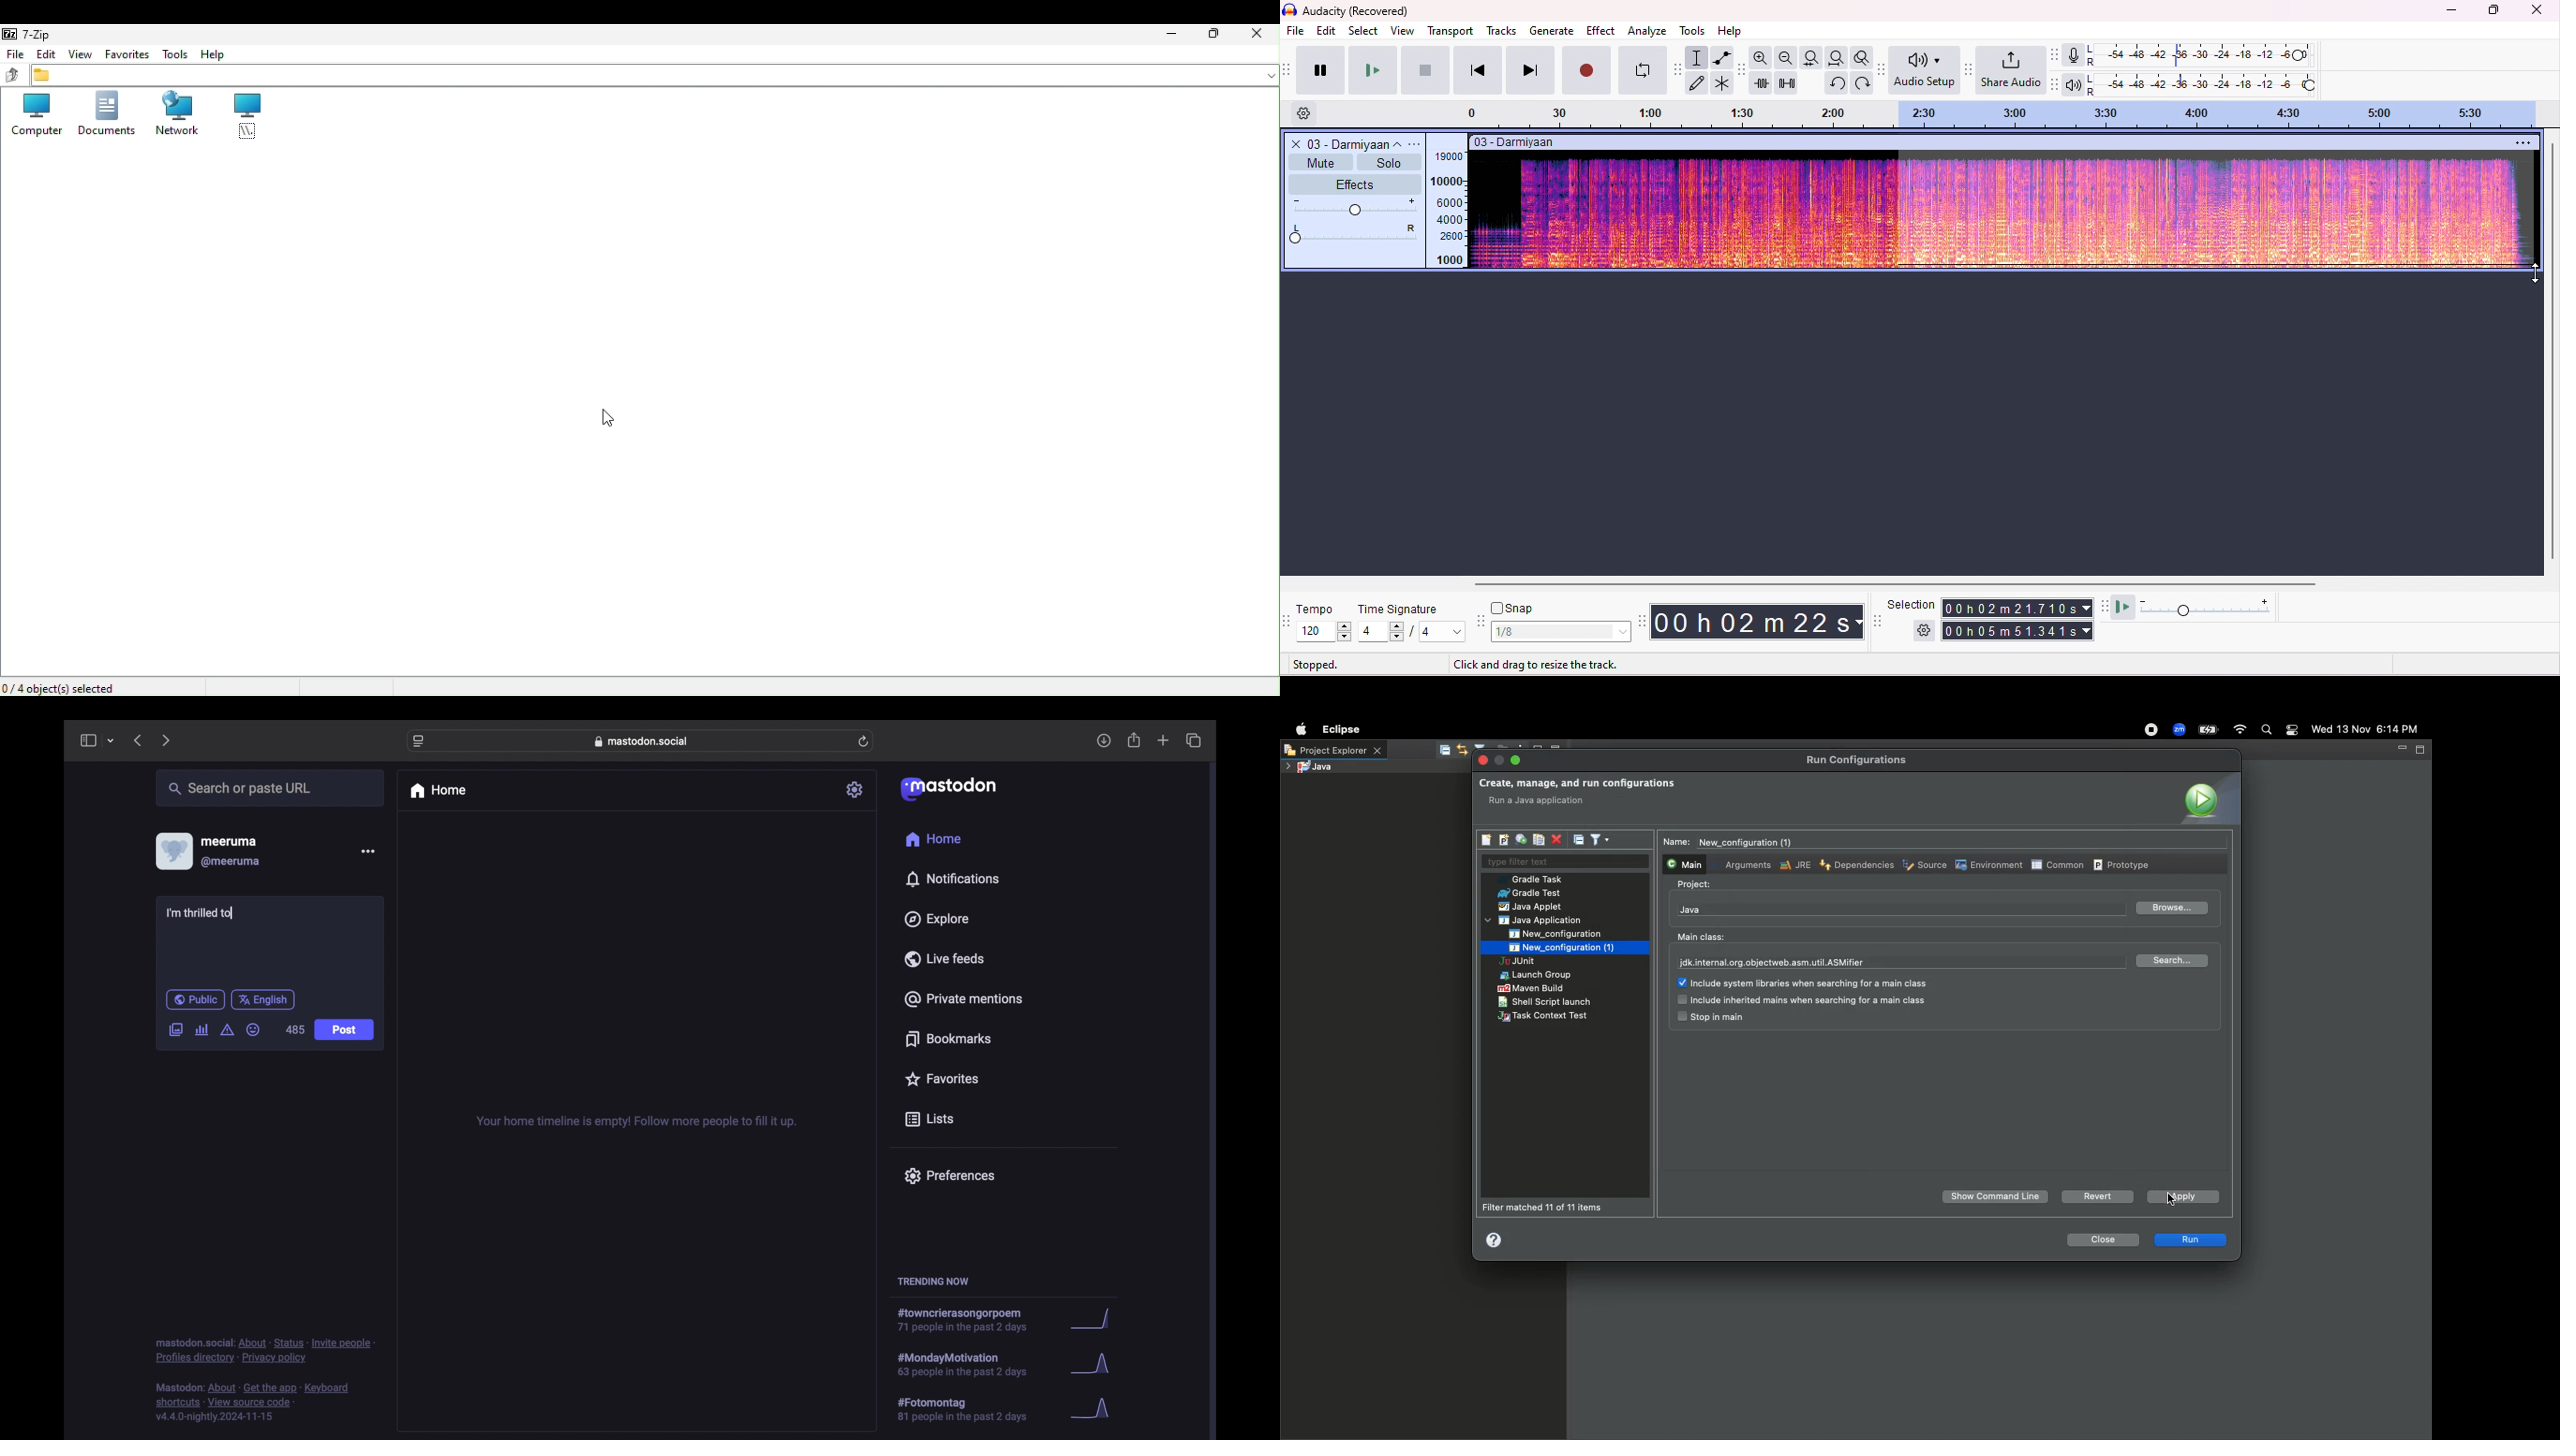 The height and width of the screenshot is (1456, 2576). Describe the element at coordinates (2552, 350) in the screenshot. I see `vertical scroll bar` at that location.